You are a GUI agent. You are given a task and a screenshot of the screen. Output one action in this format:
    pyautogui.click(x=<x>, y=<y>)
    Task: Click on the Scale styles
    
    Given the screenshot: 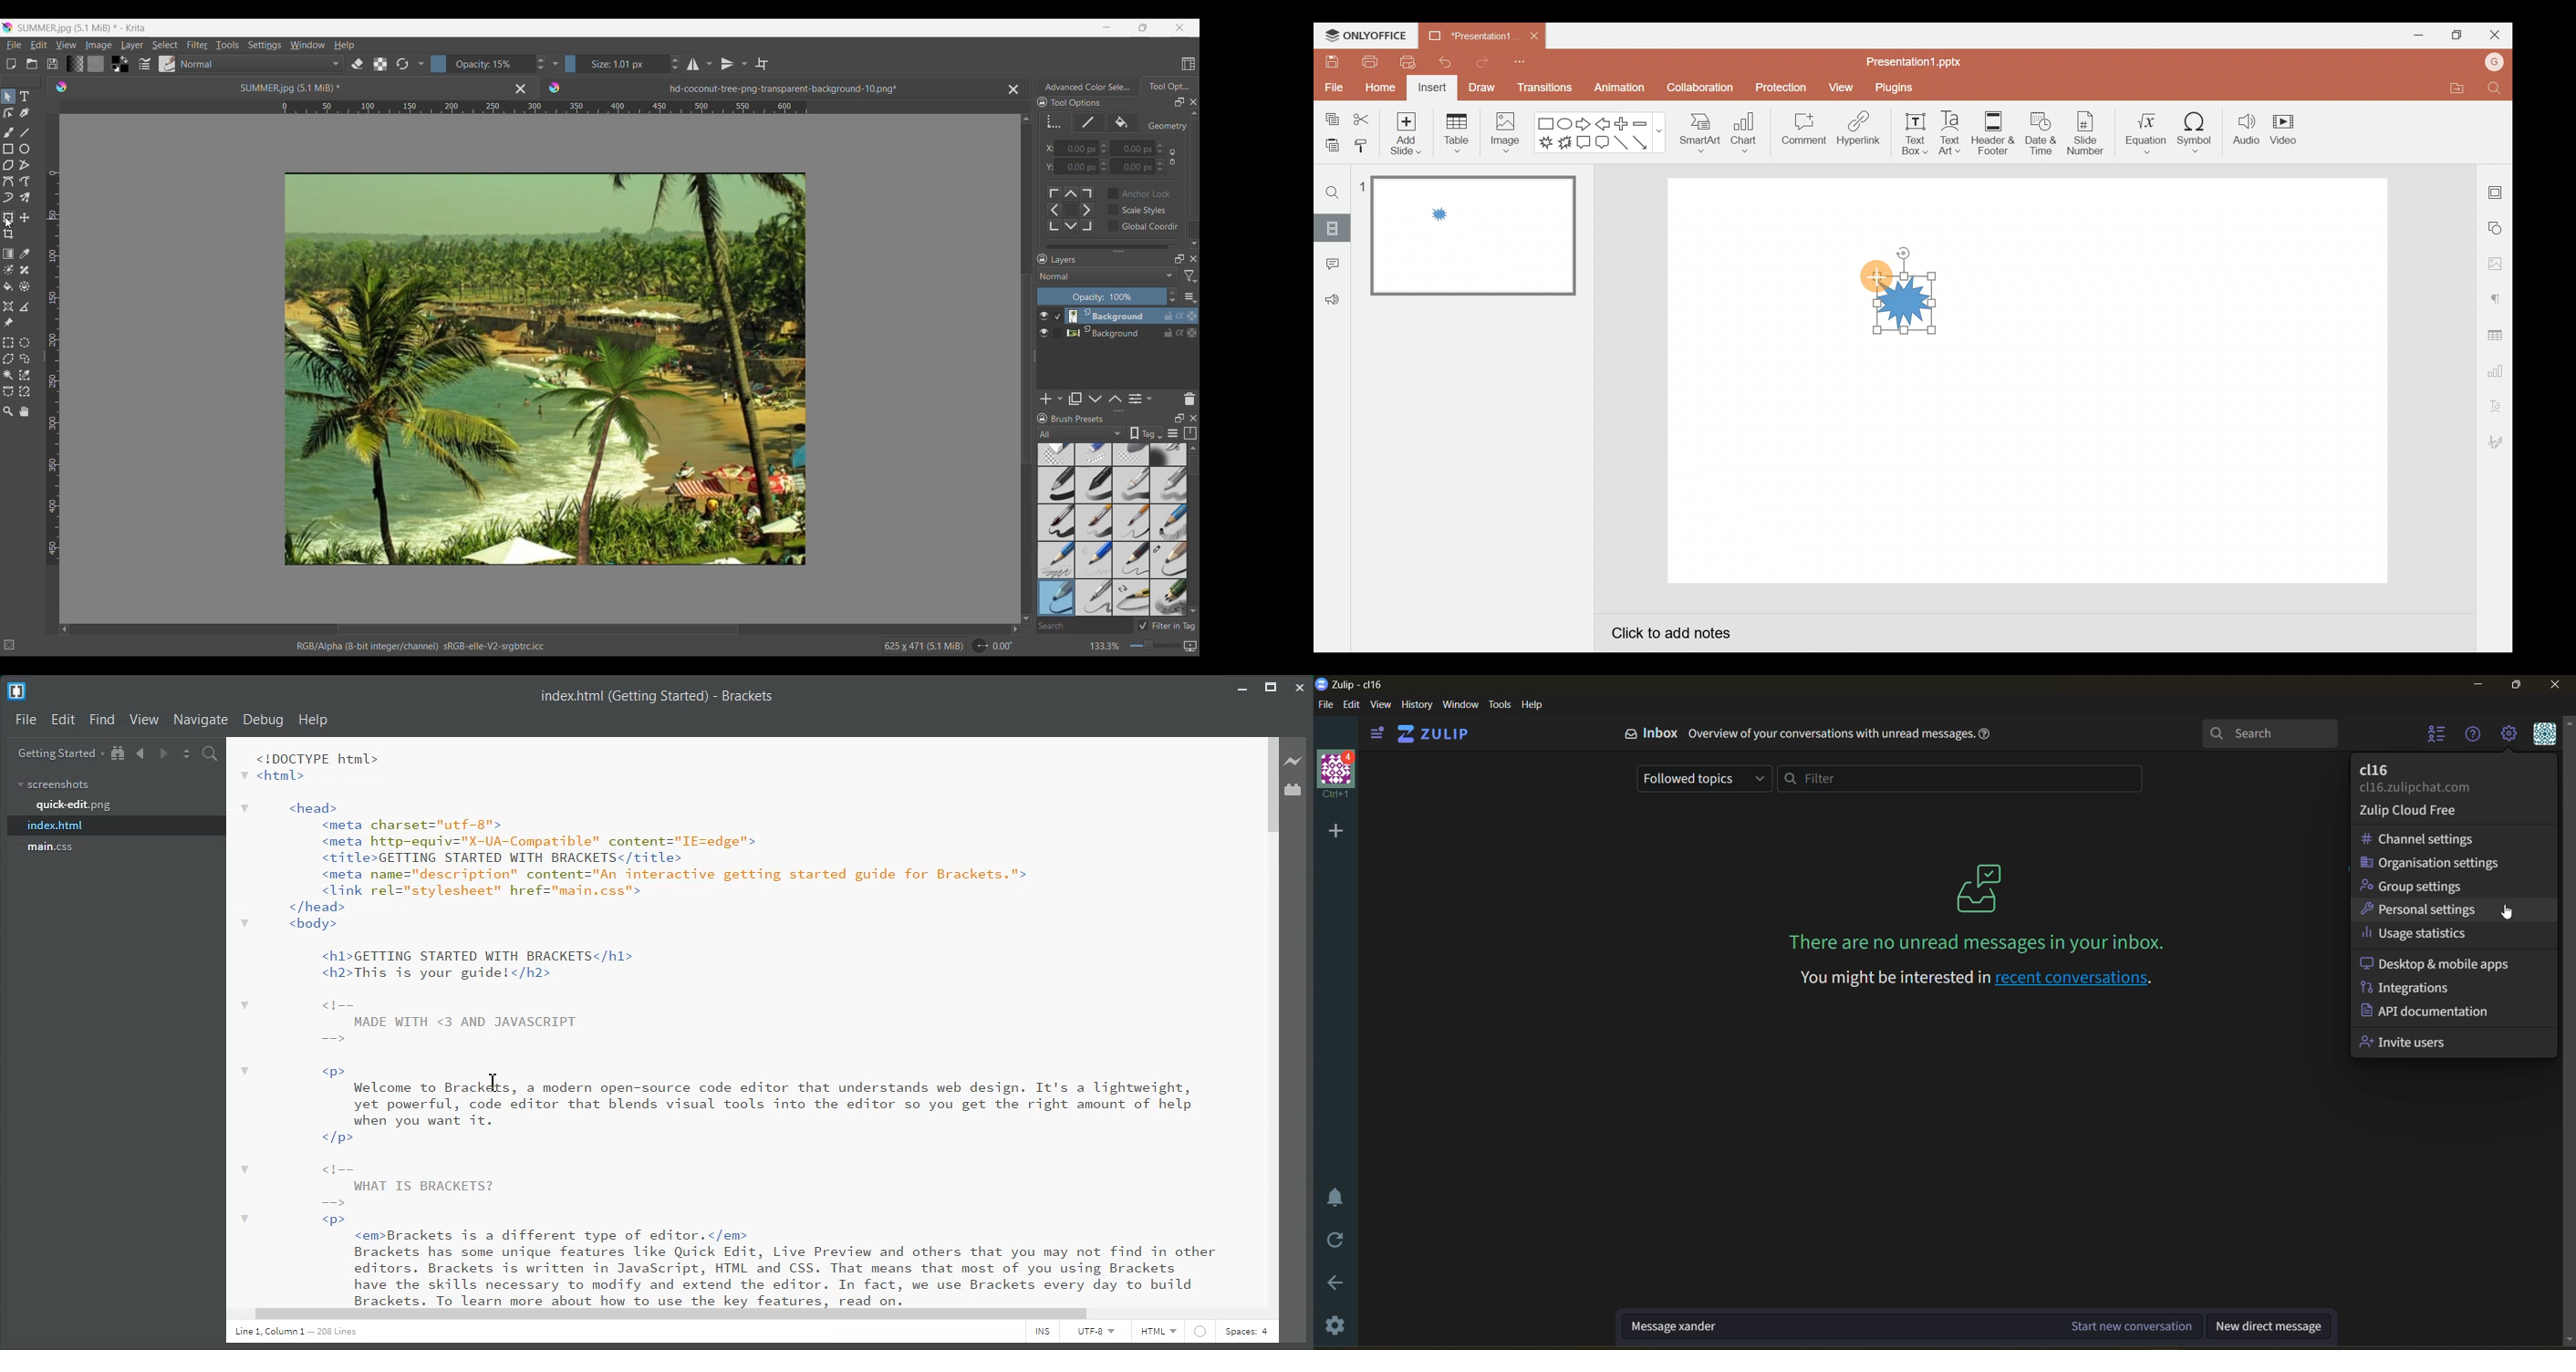 What is the action you would take?
    pyautogui.click(x=1138, y=209)
    